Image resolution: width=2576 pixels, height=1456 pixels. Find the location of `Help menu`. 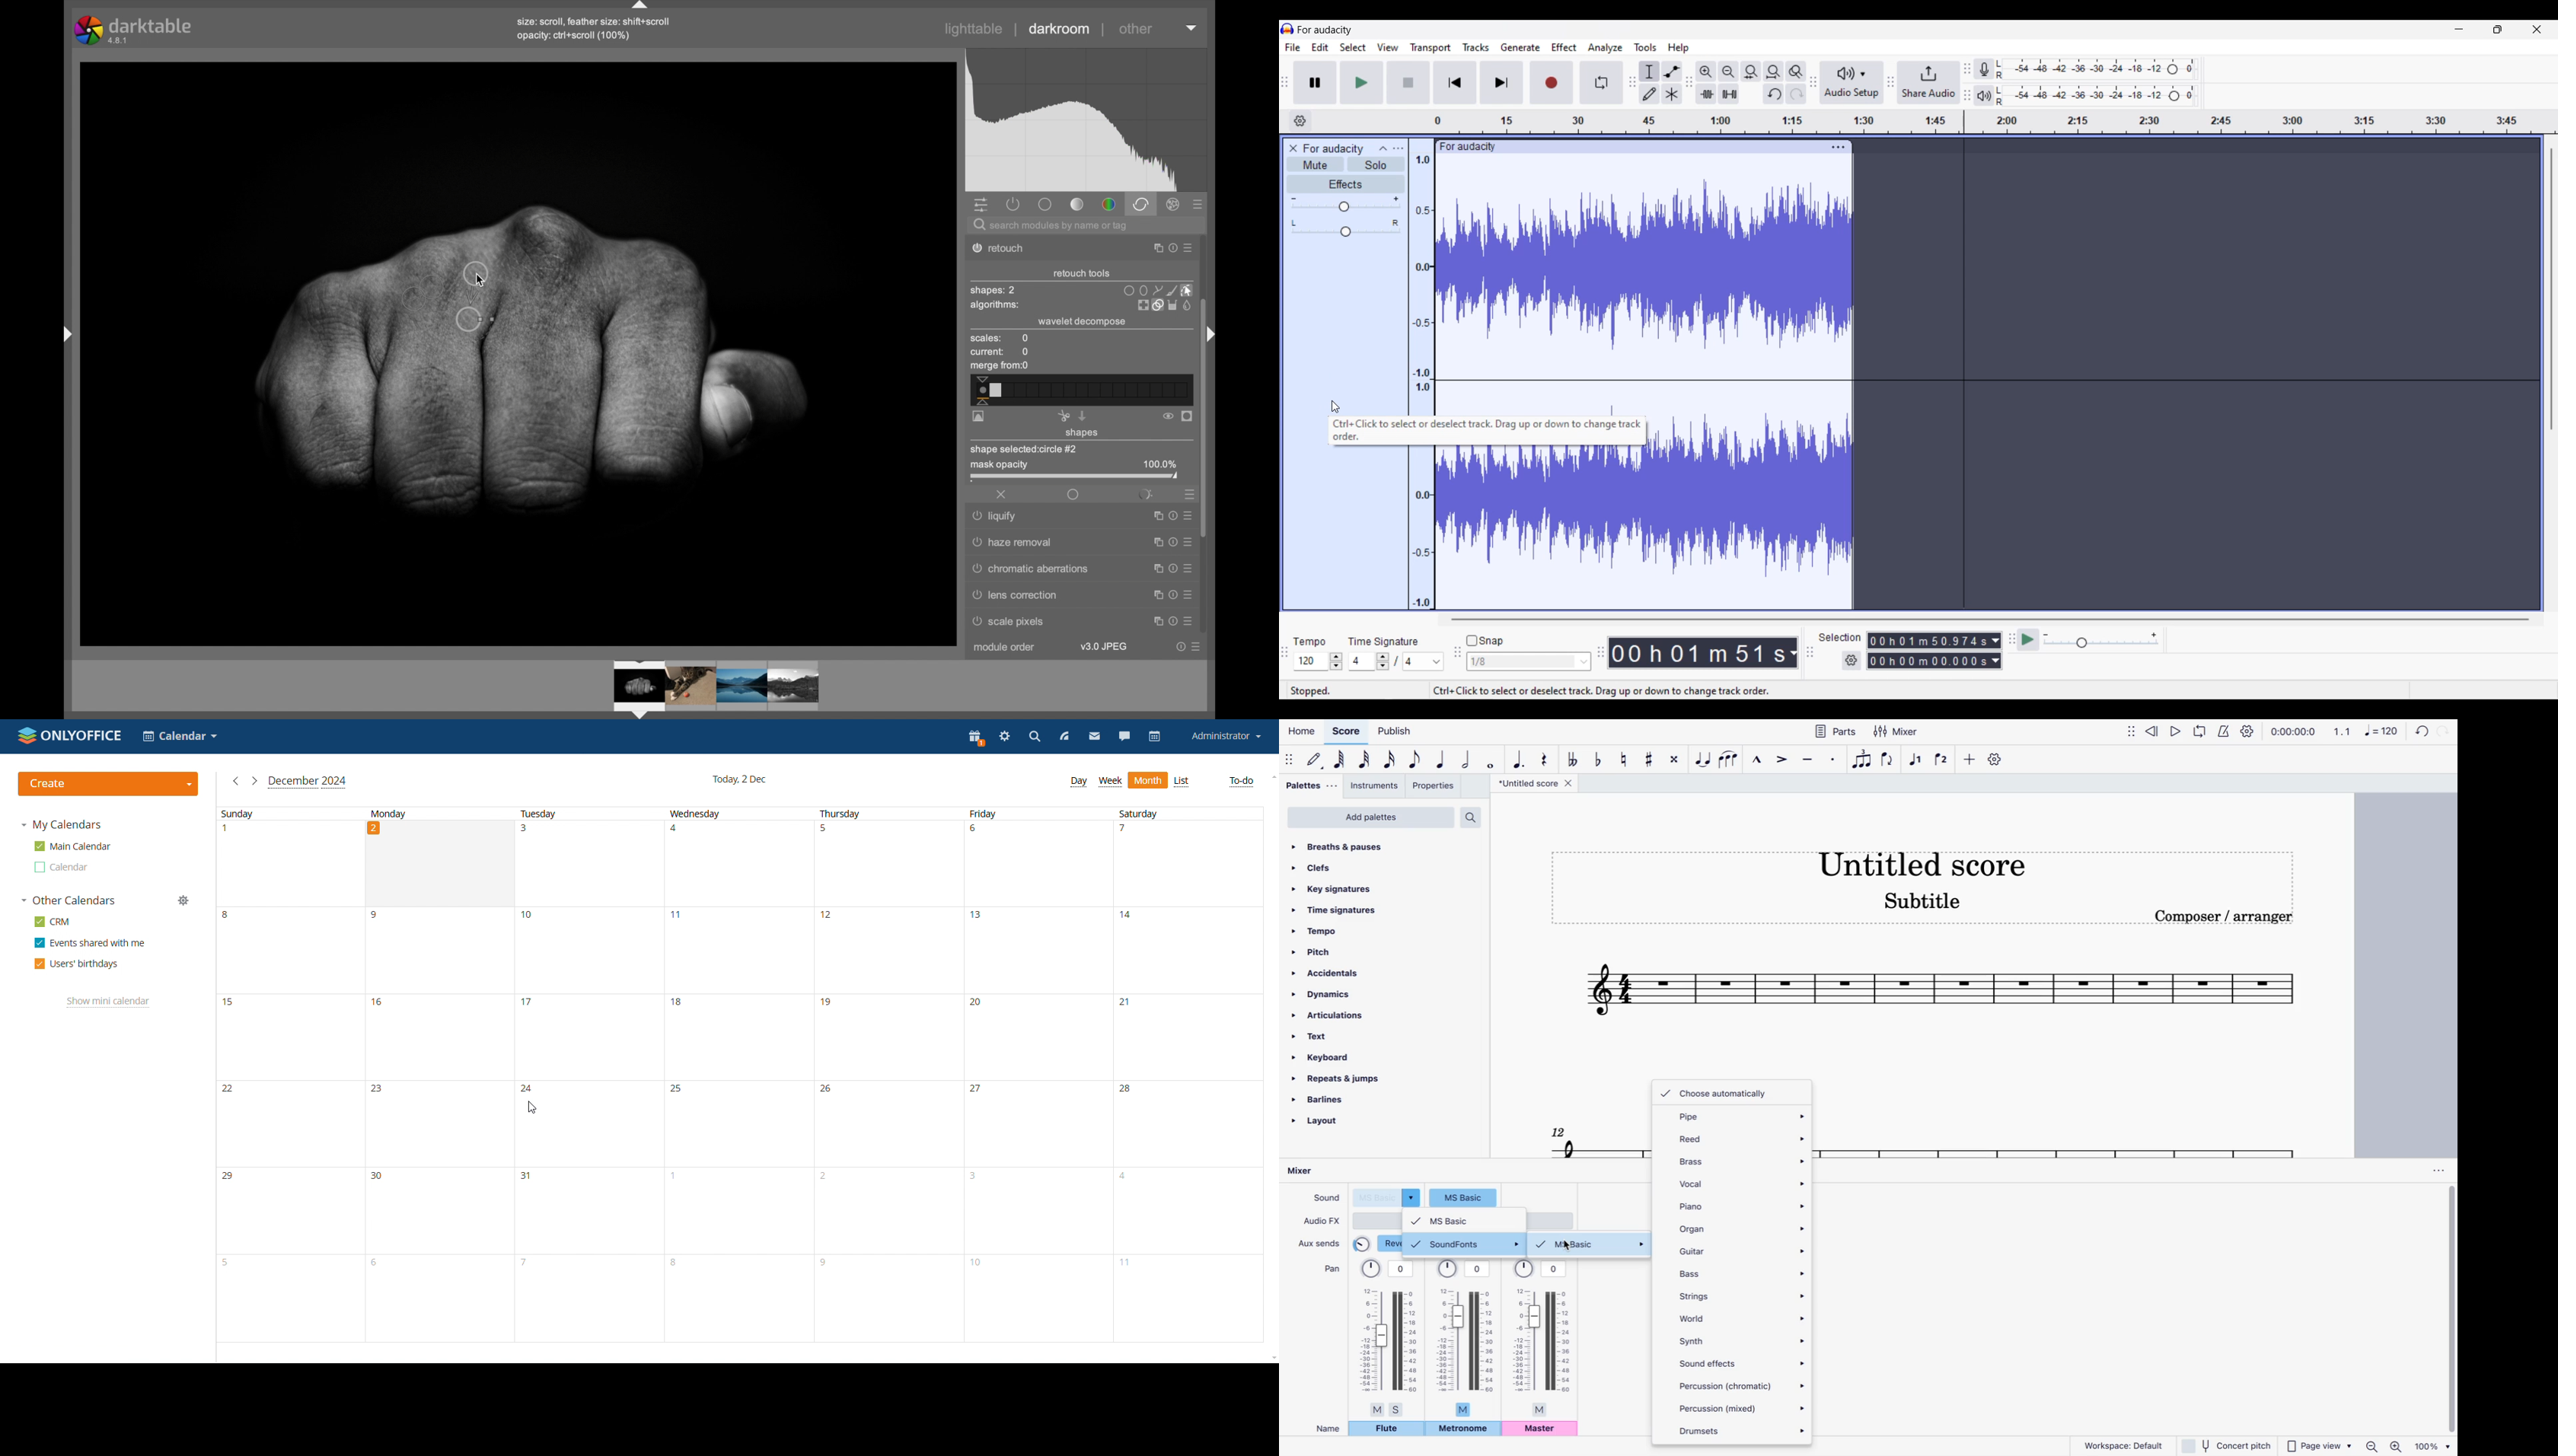

Help menu is located at coordinates (1679, 48).